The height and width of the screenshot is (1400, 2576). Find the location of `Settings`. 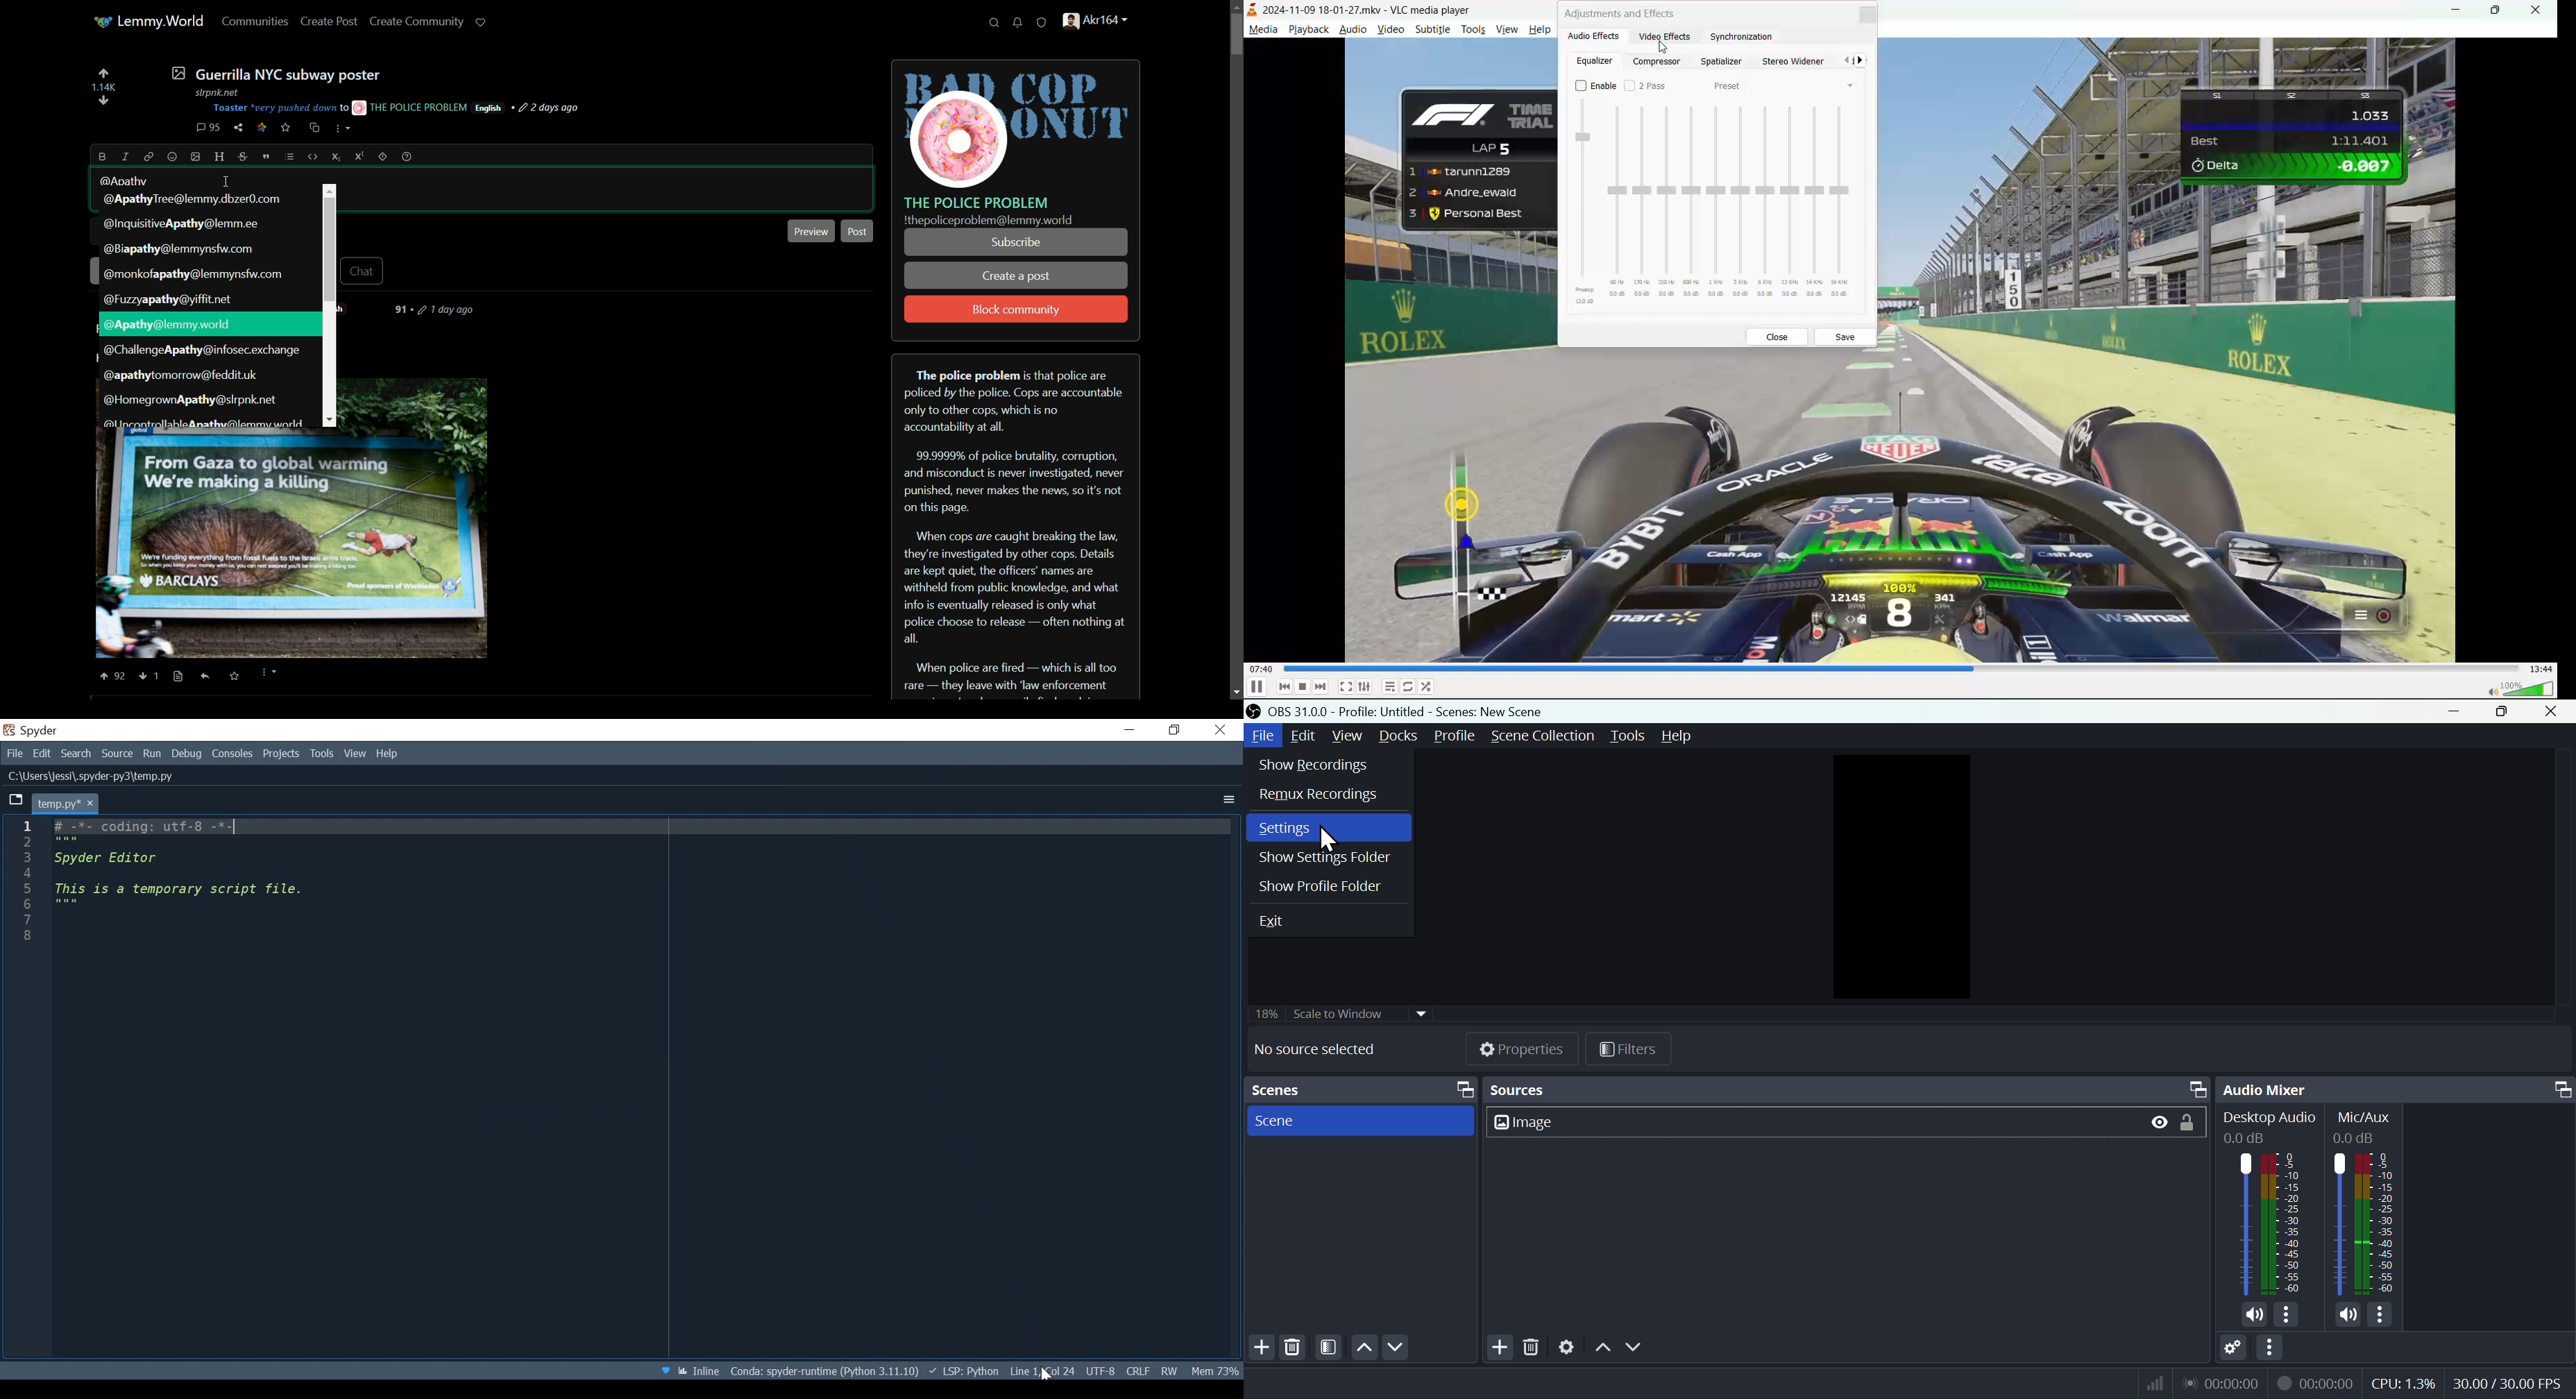

Settings is located at coordinates (2234, 1350).